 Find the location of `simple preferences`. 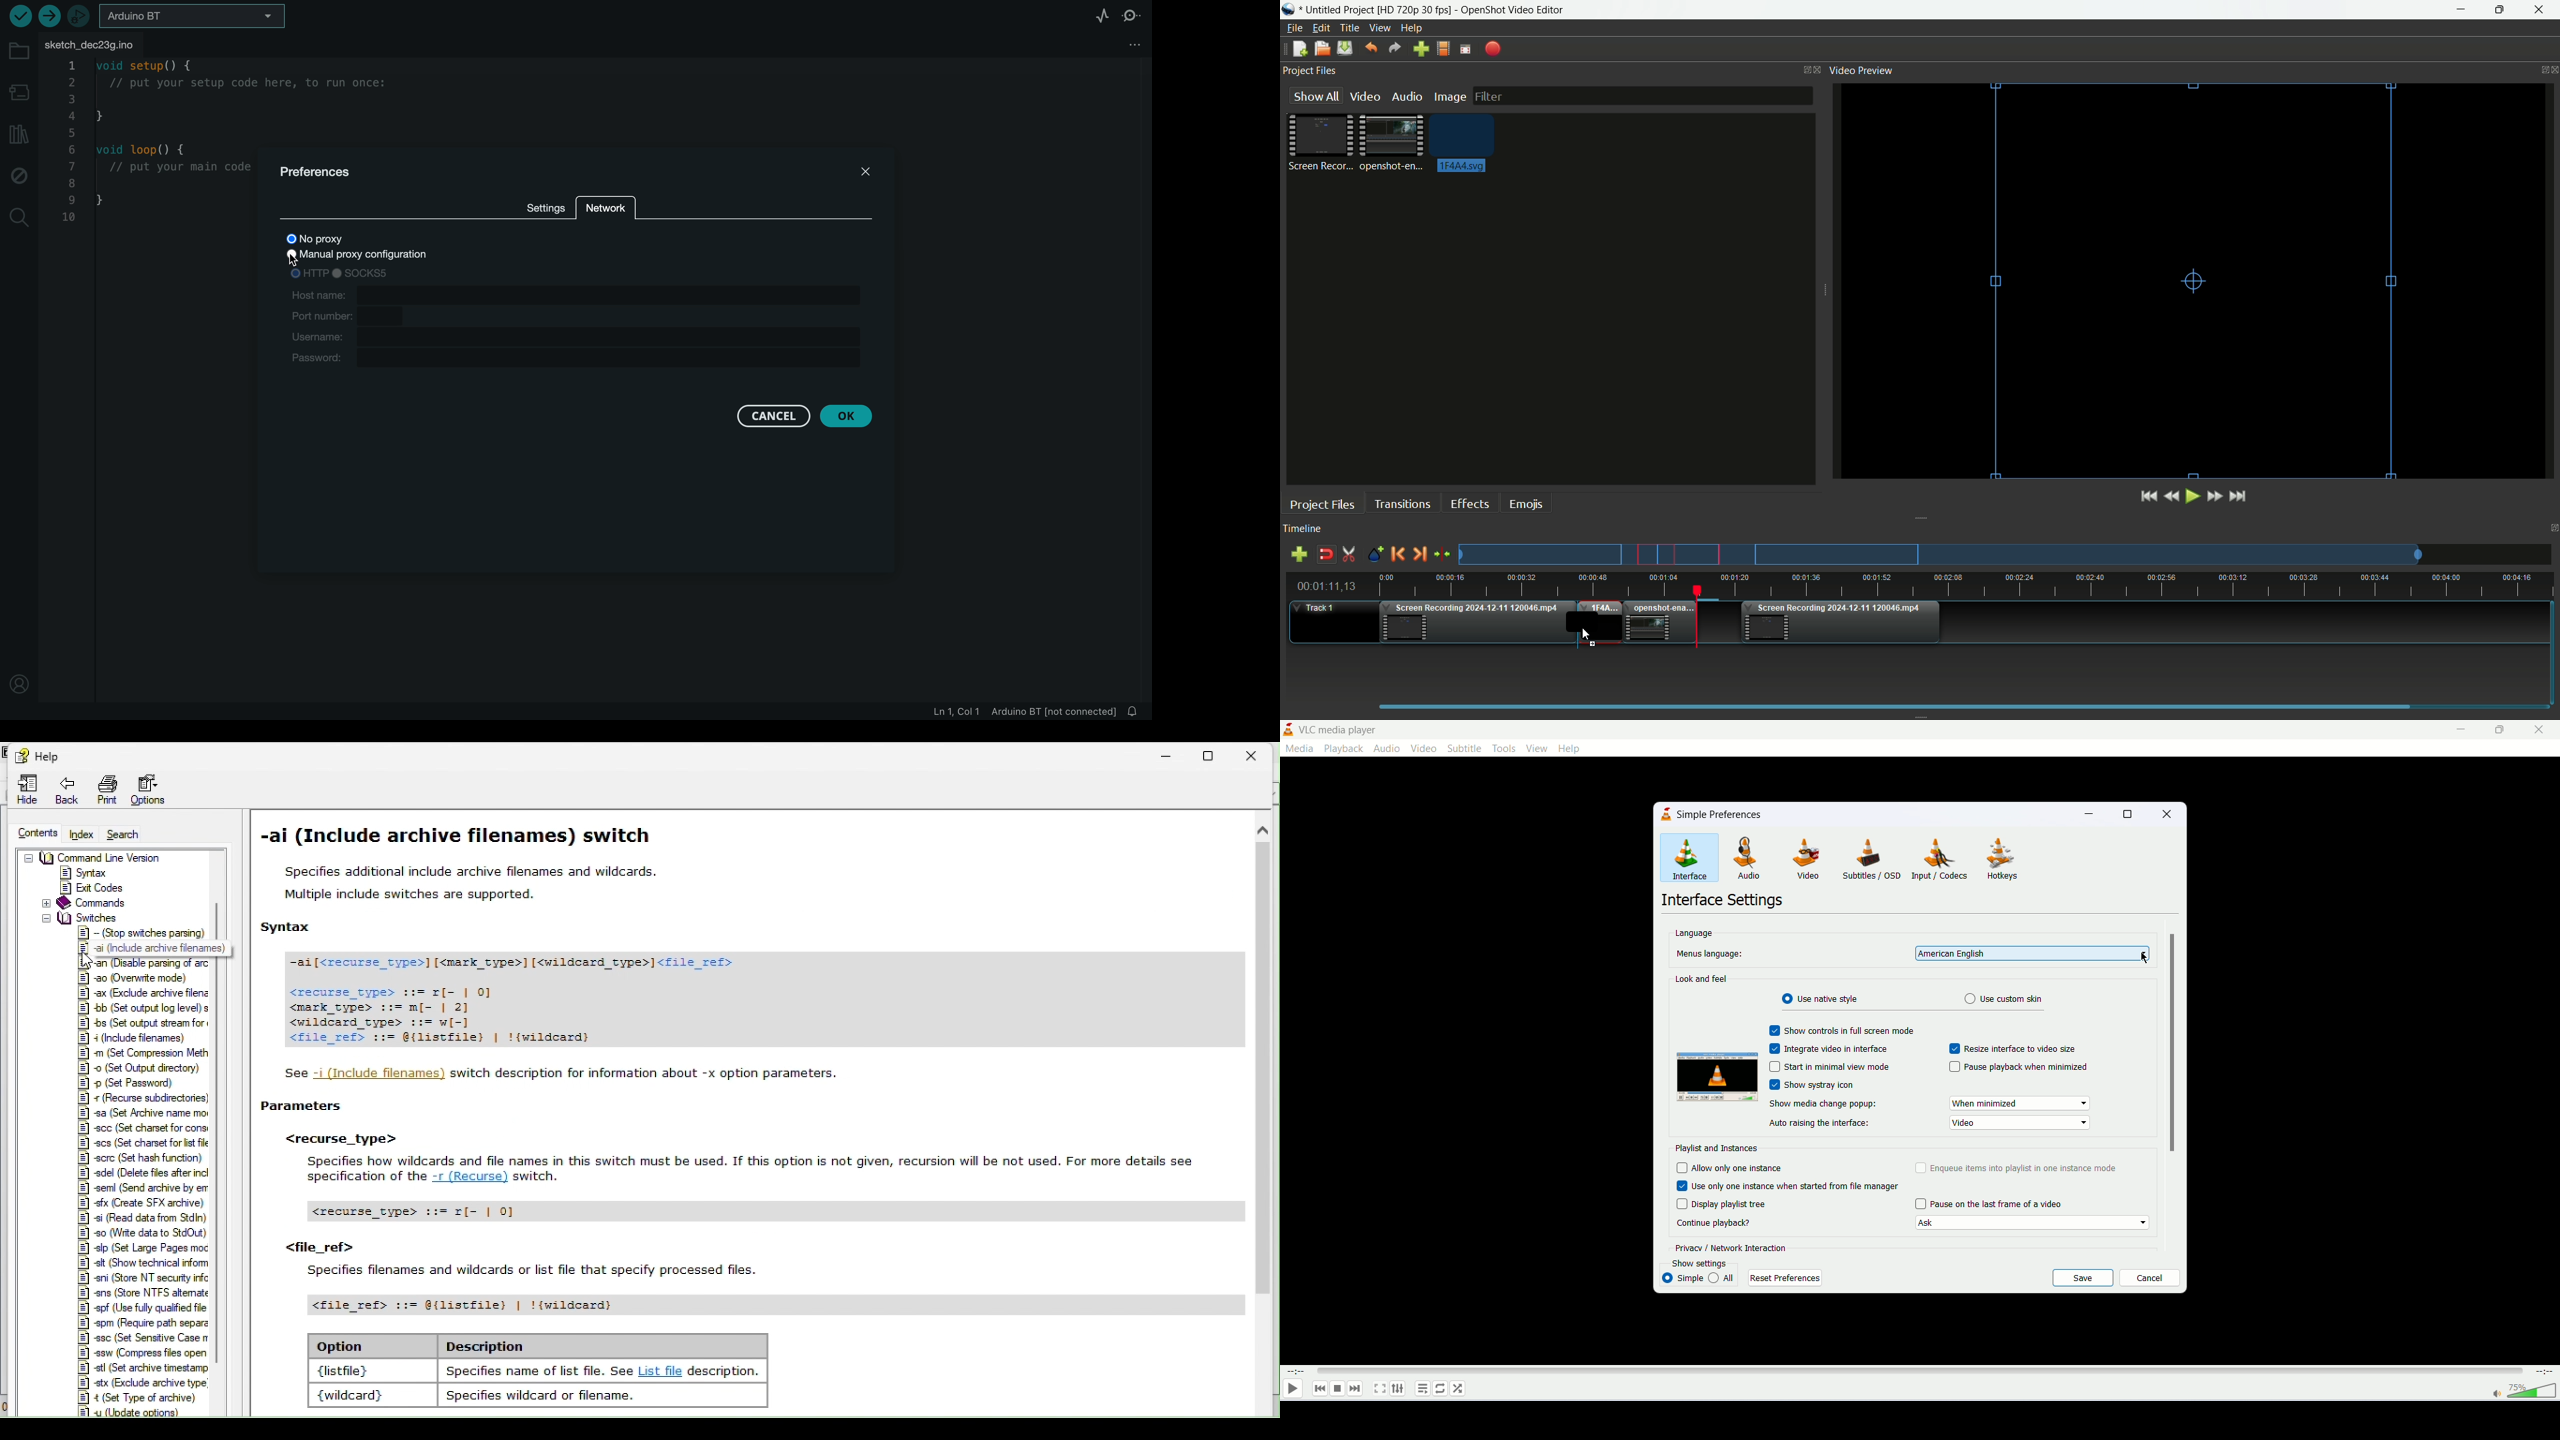

simple preferences is located at coordinates (1729, 815).